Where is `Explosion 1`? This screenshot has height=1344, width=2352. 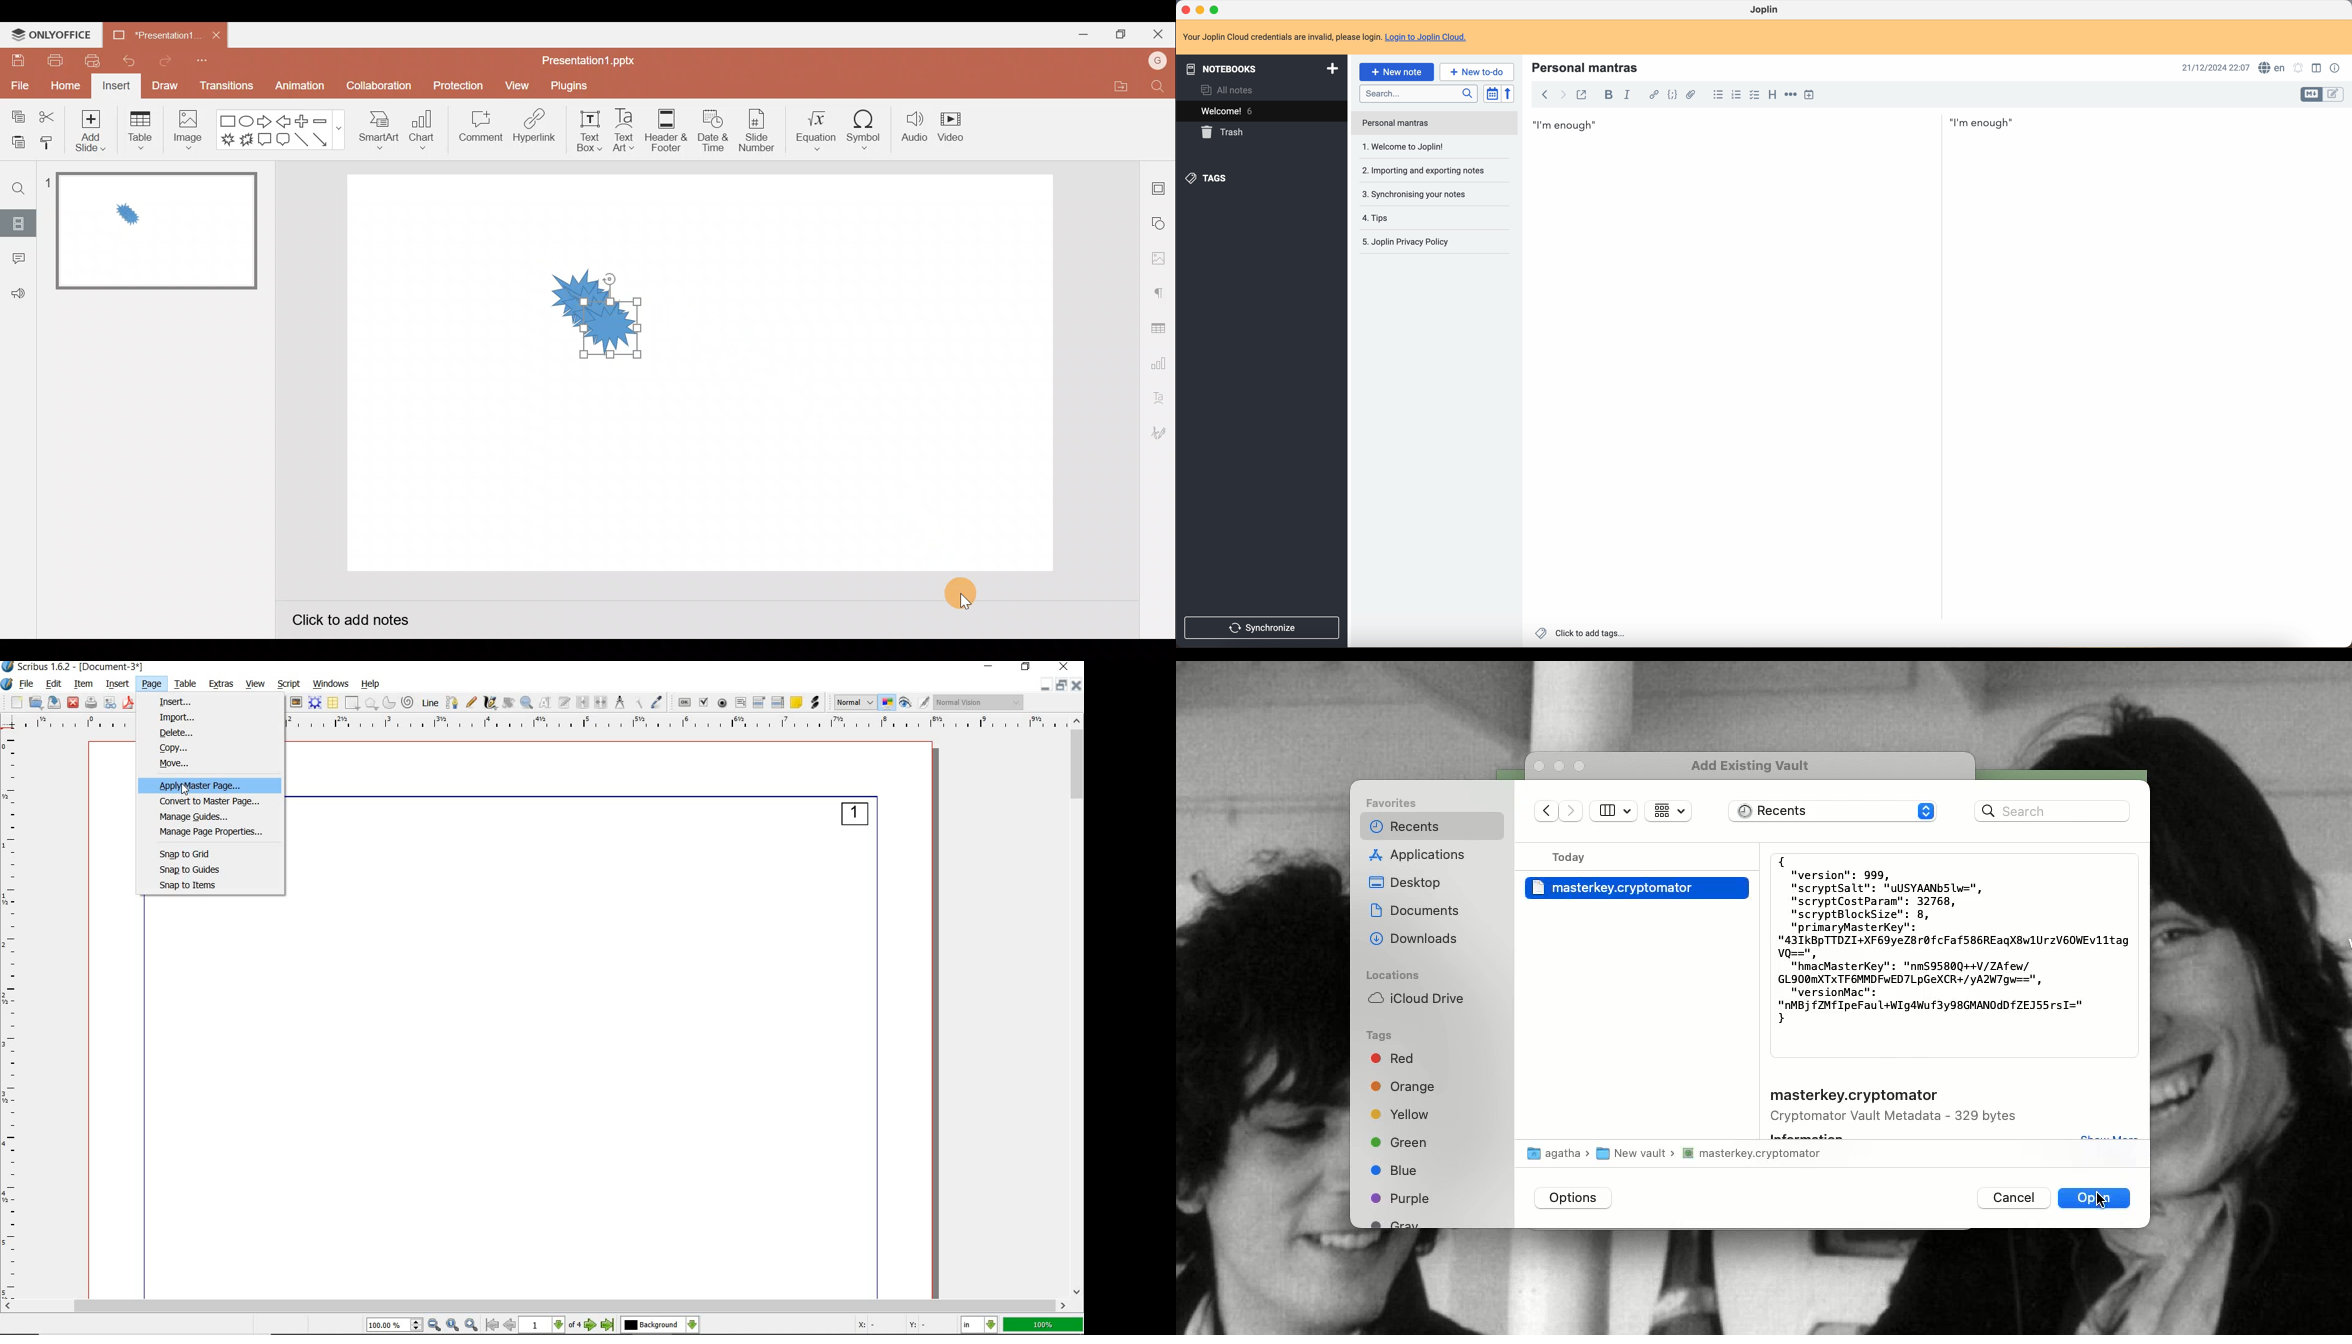
Explosion 1 is located at coordinates (225, 141).